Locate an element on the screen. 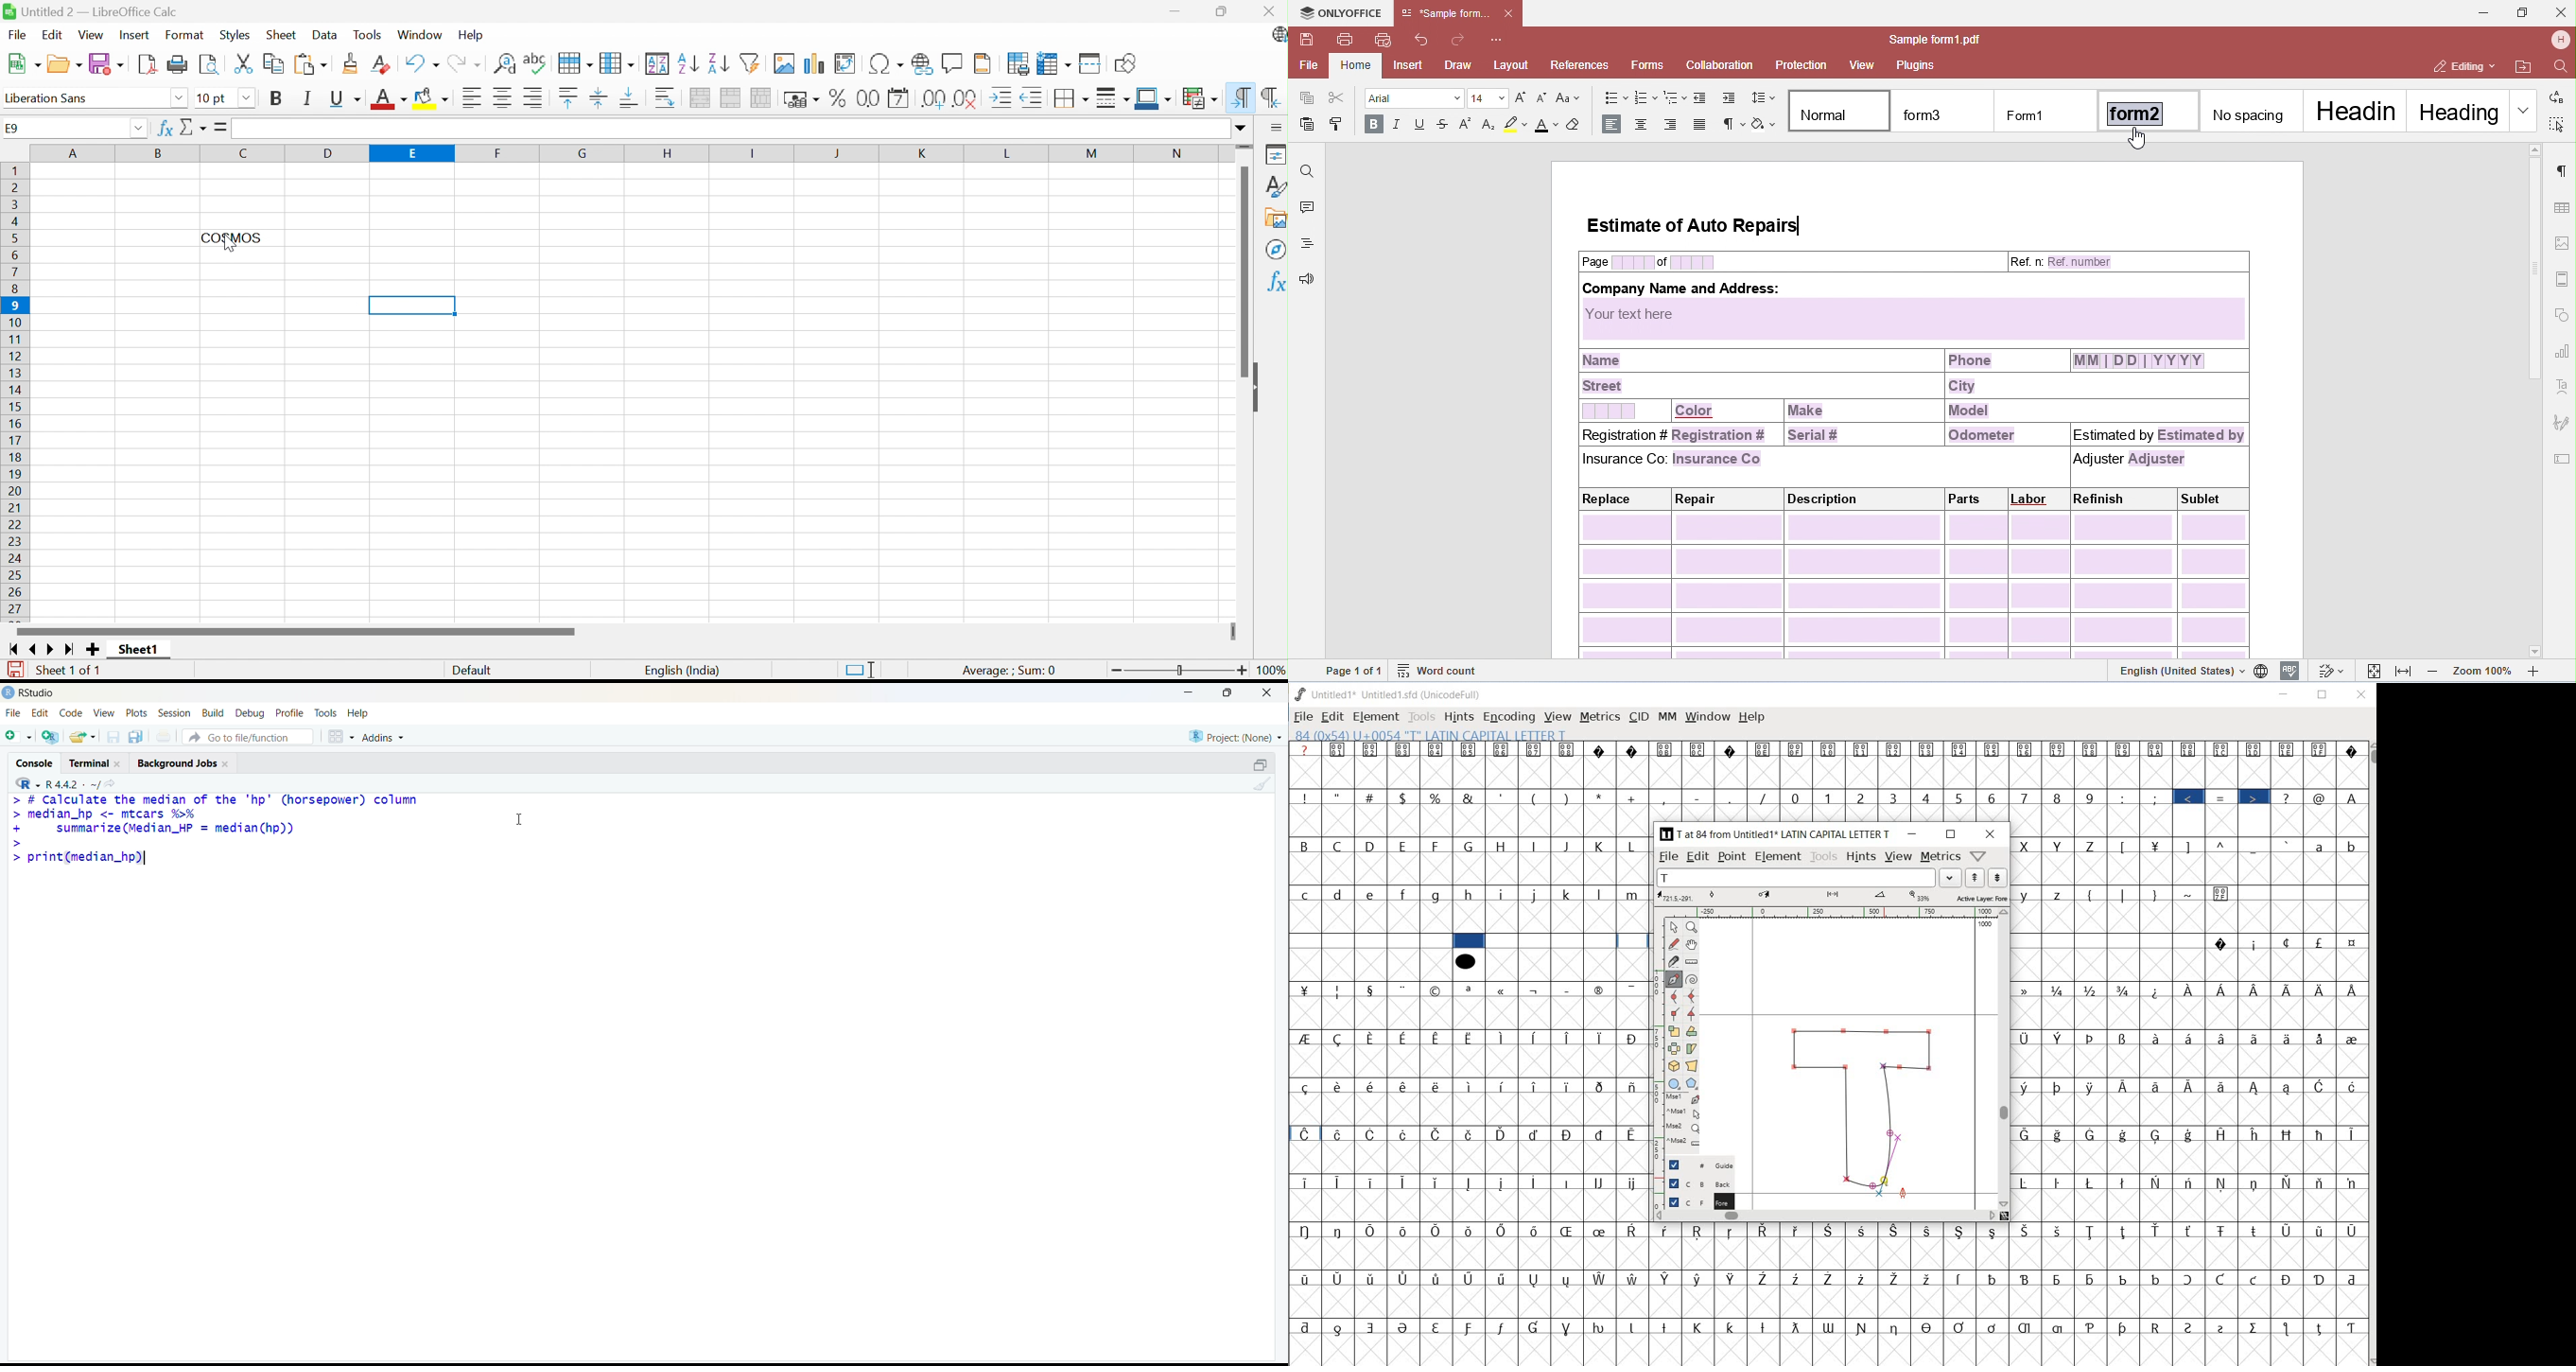 The width and height of the screenshot is (2576, 1372). Toggle print as preview is located at coordinates (207, 67).